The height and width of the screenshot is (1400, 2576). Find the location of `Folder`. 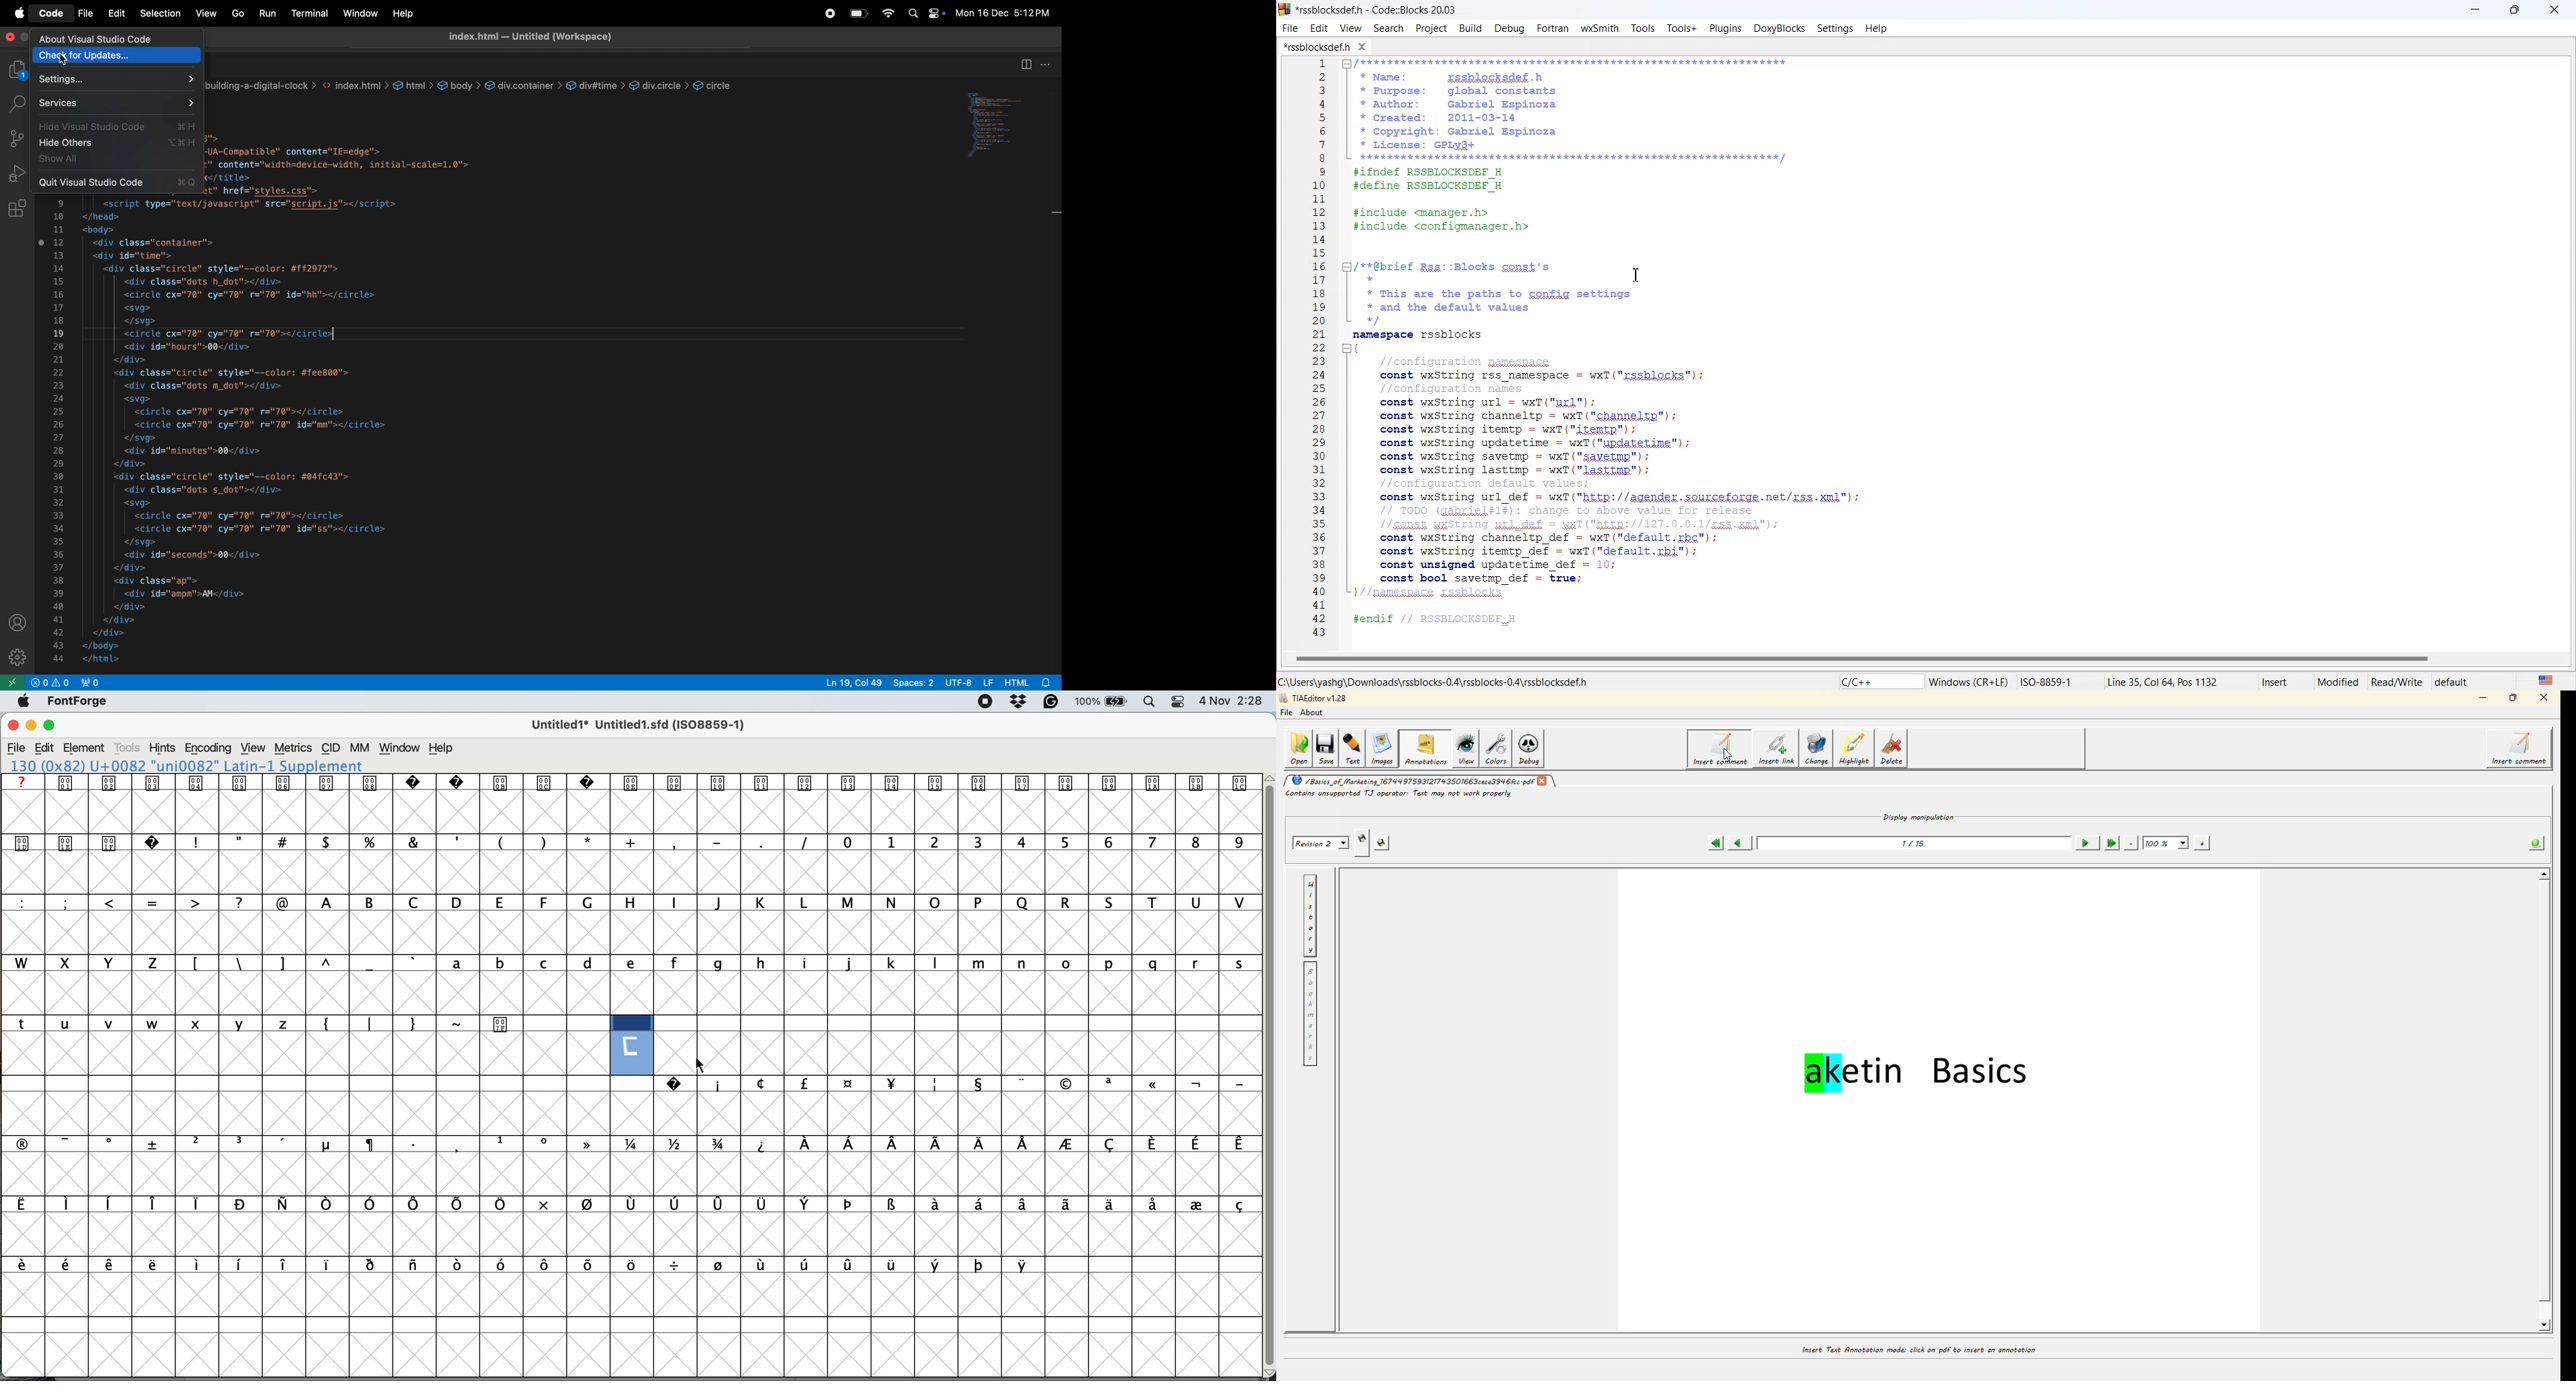

Folder is located at coordinates (1324, 47).